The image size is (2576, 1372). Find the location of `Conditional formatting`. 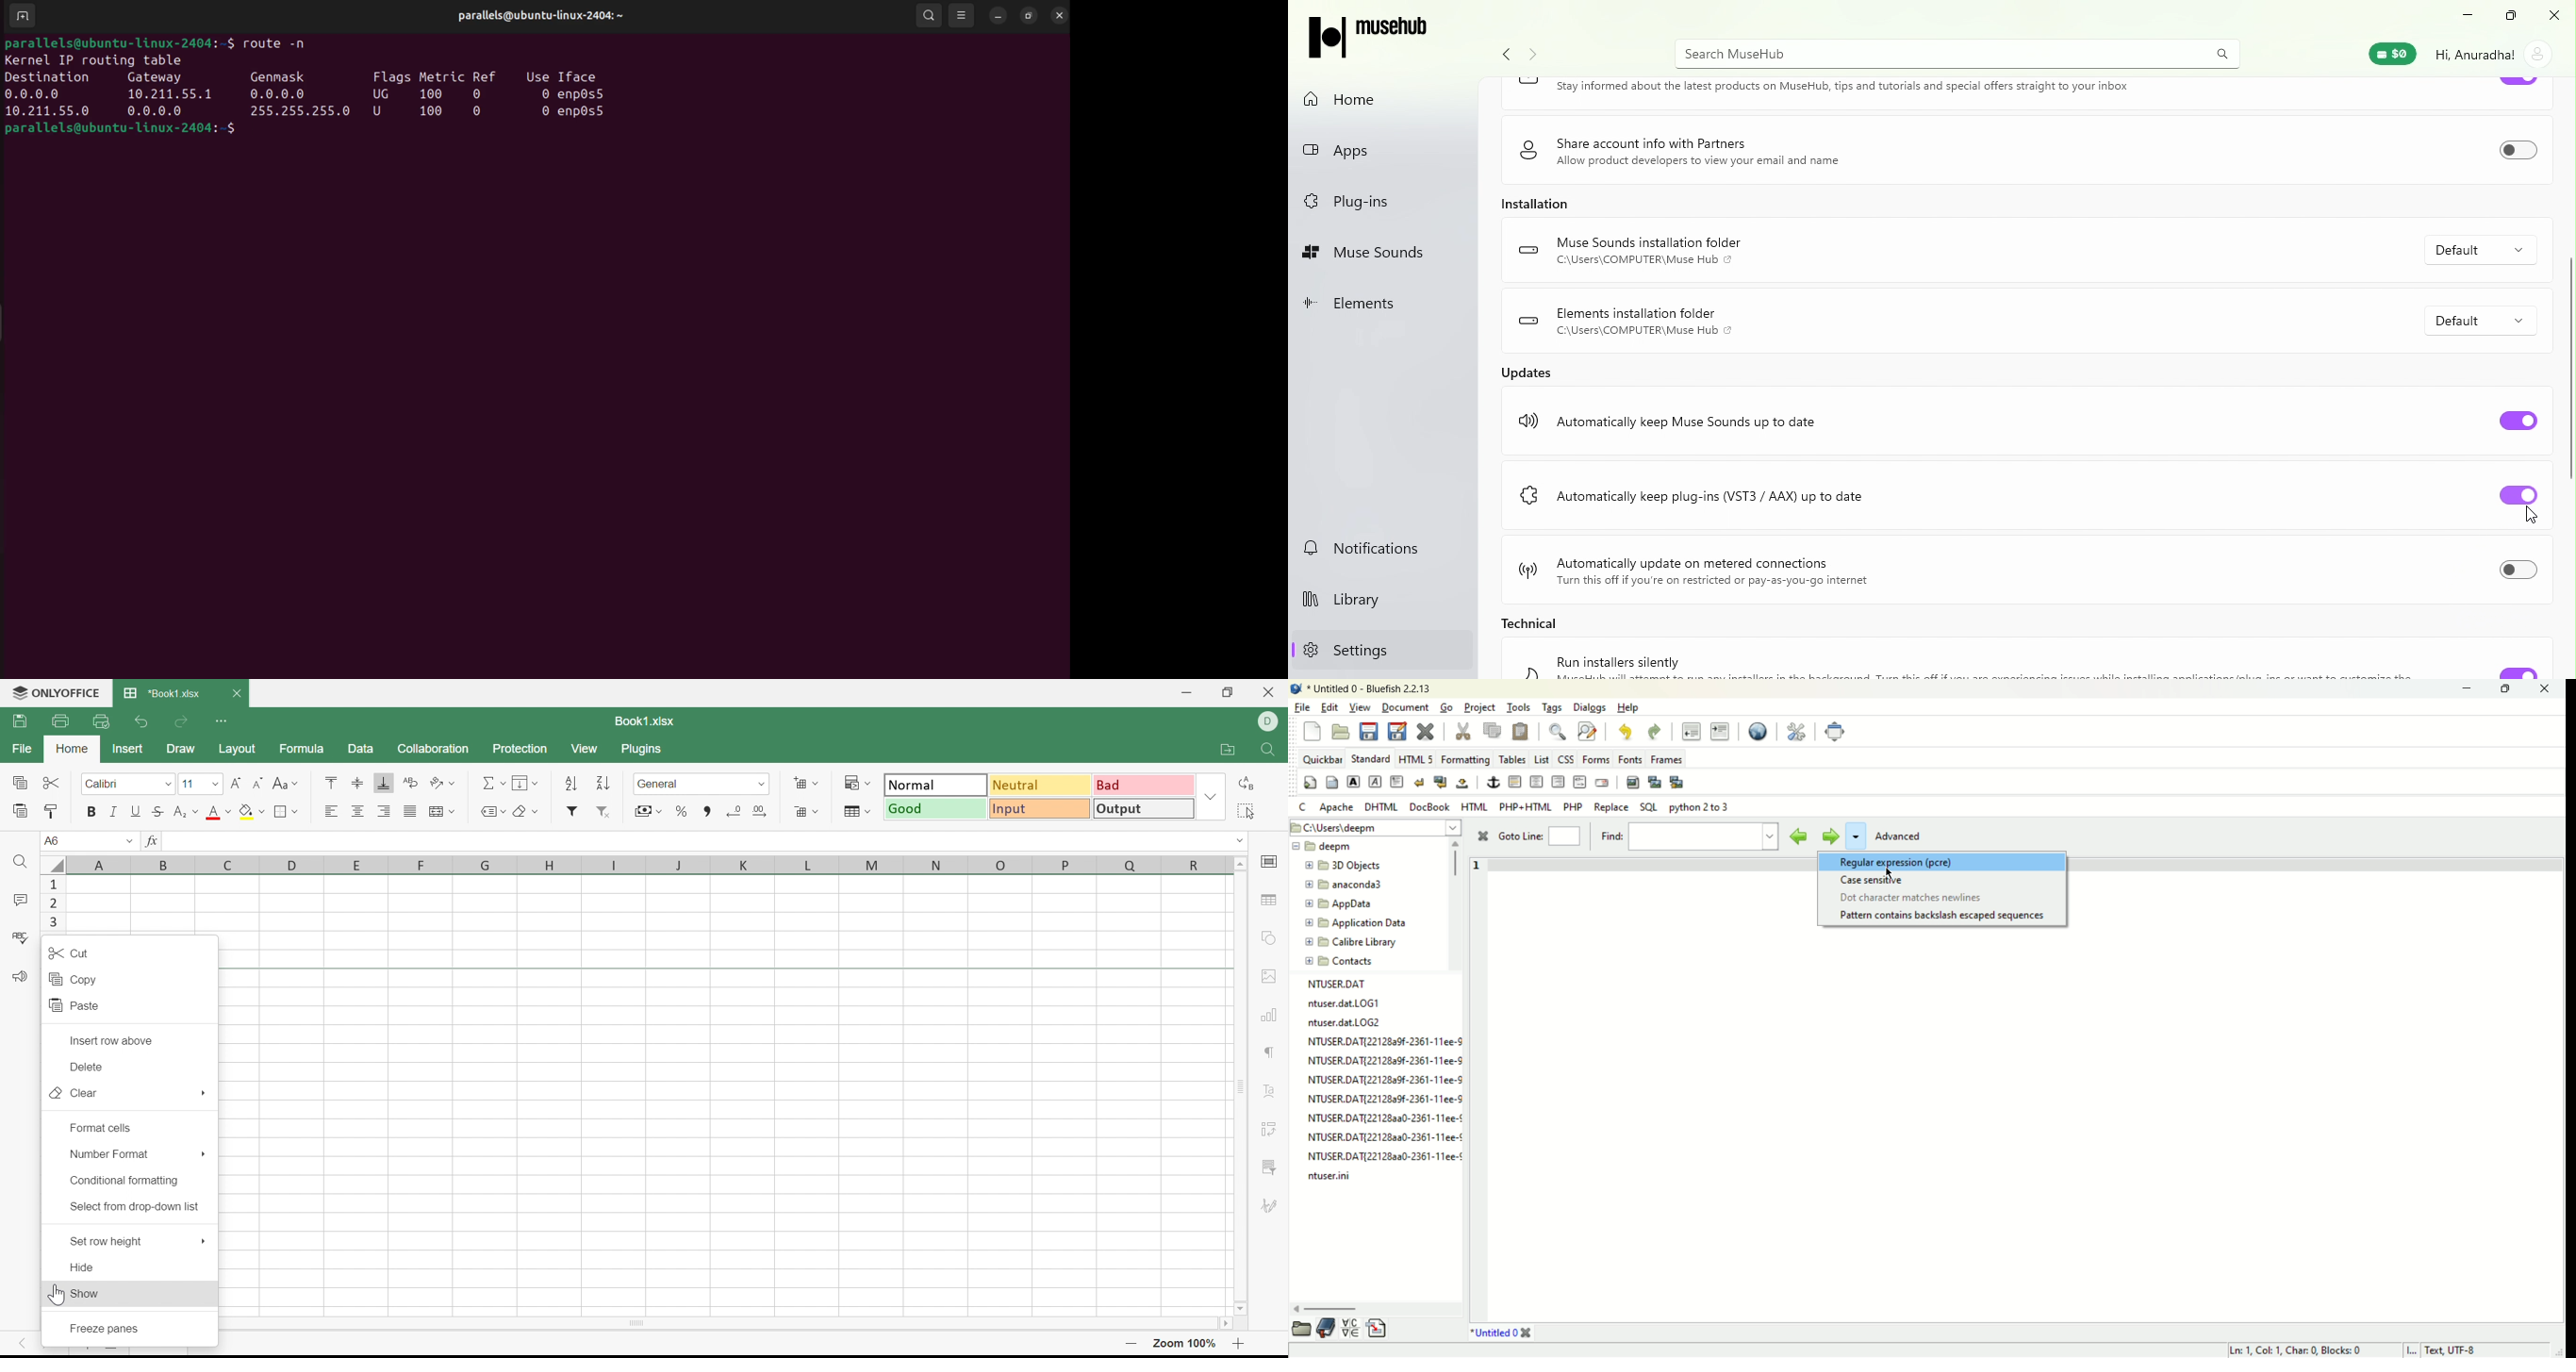

Conditional formatting is located at coordinates (122, 1180).